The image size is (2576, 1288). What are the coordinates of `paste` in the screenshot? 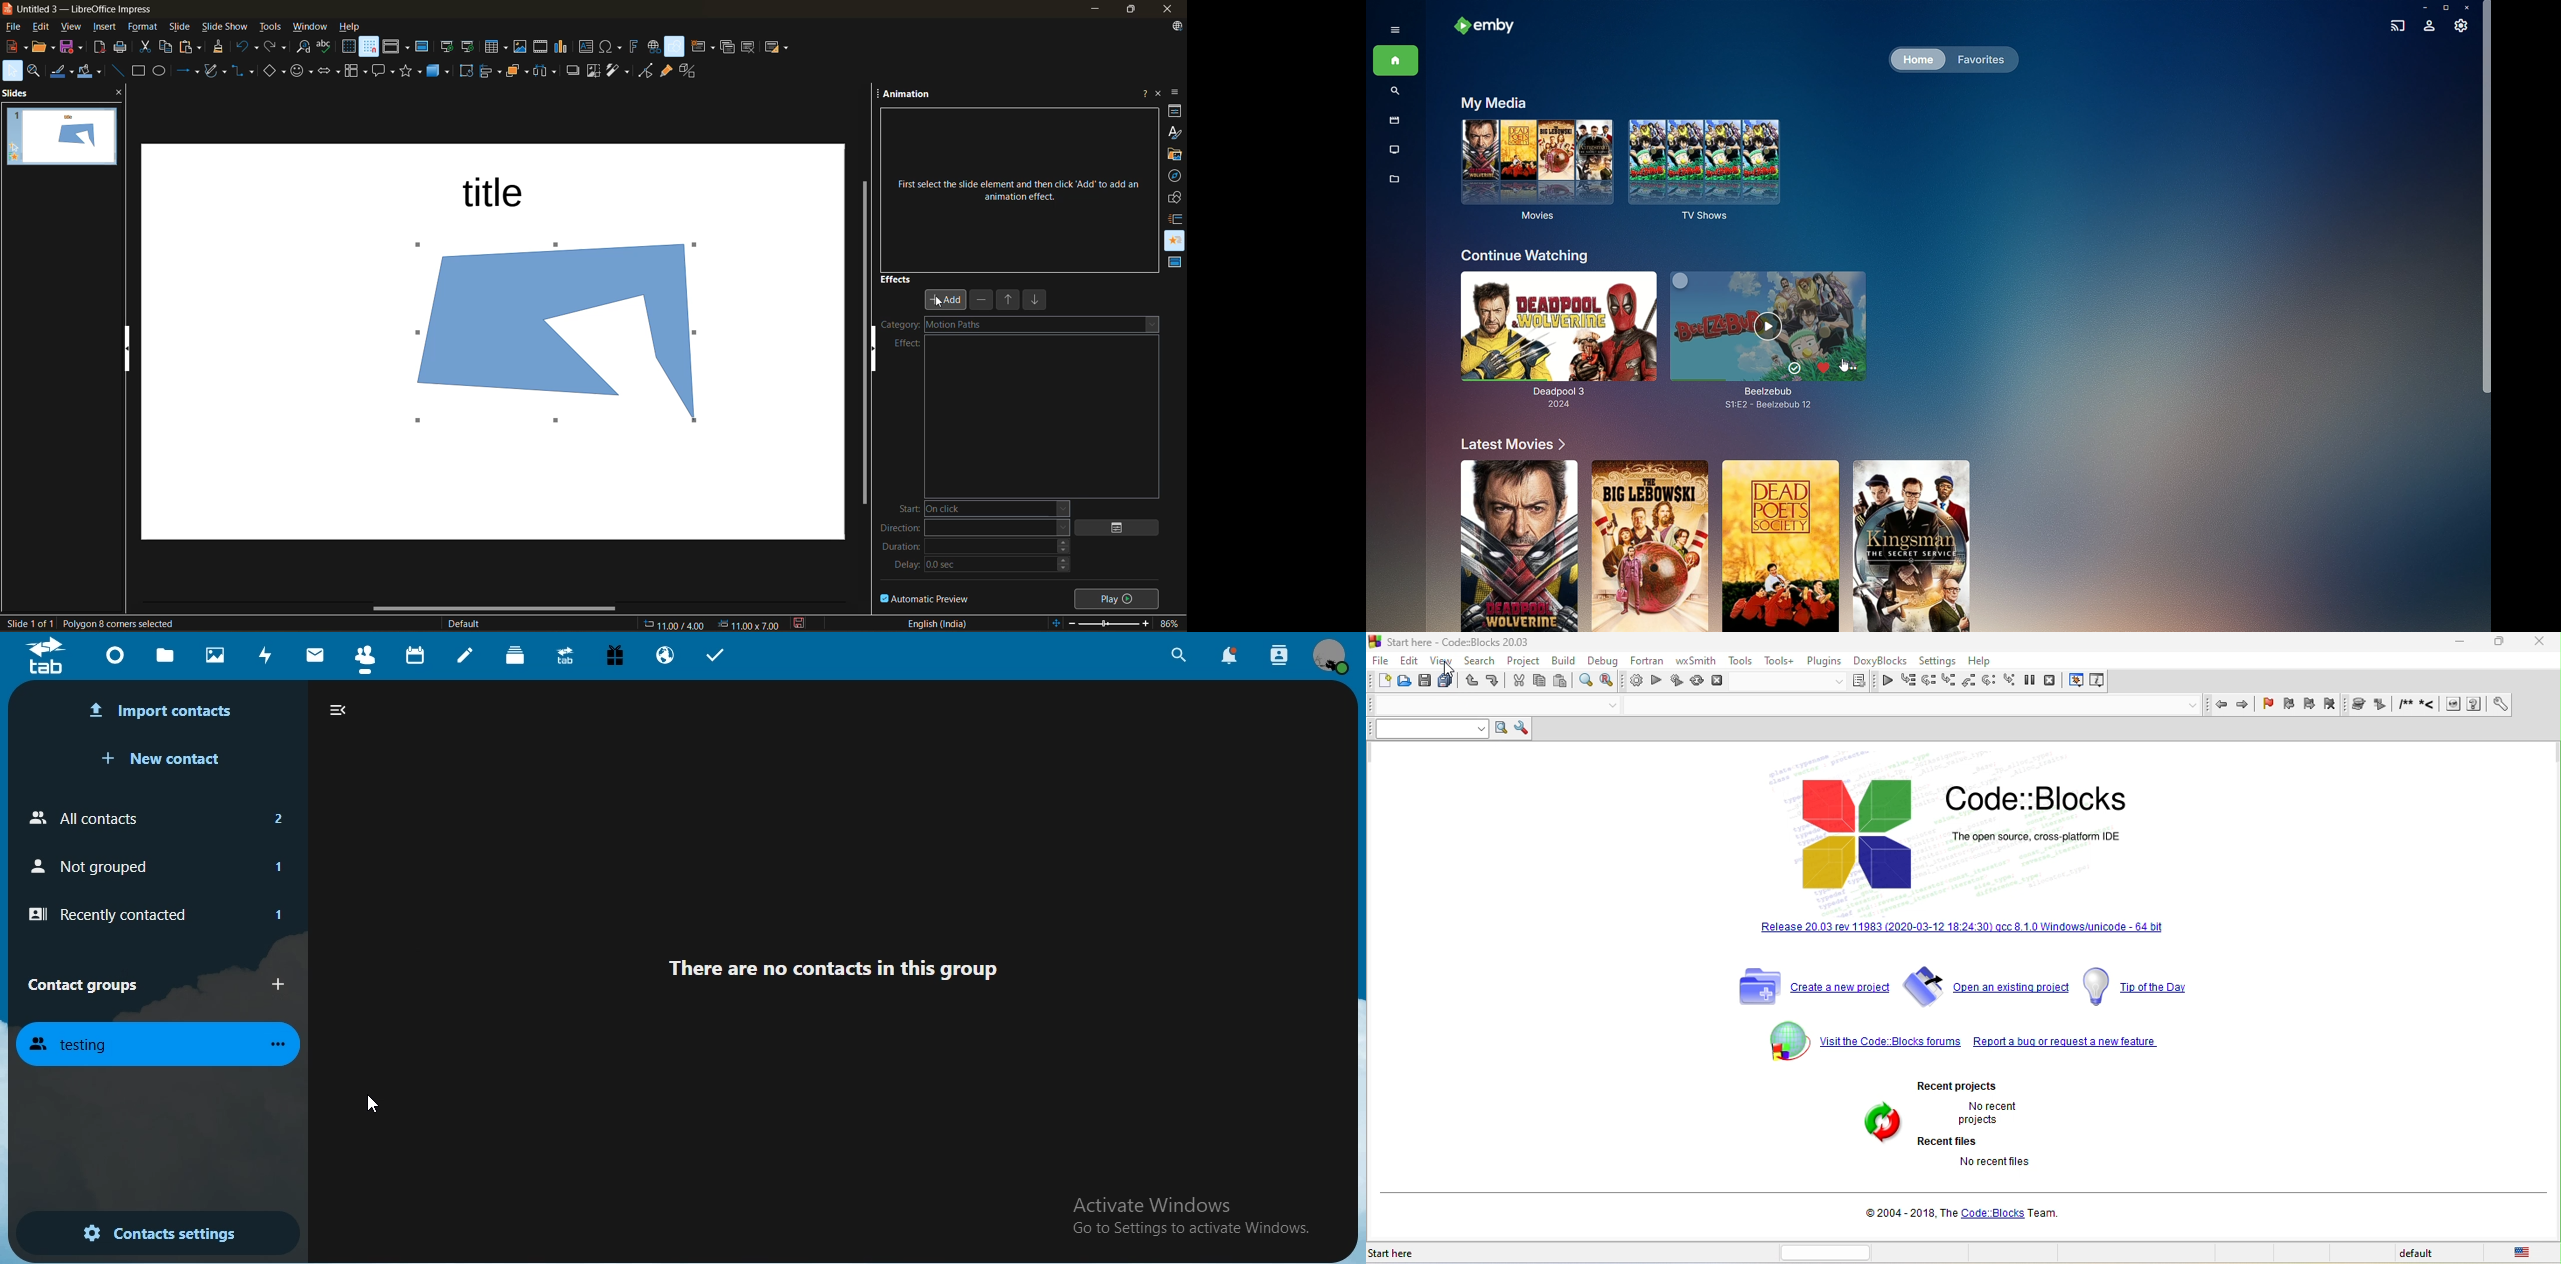 It's located at (192, 46).